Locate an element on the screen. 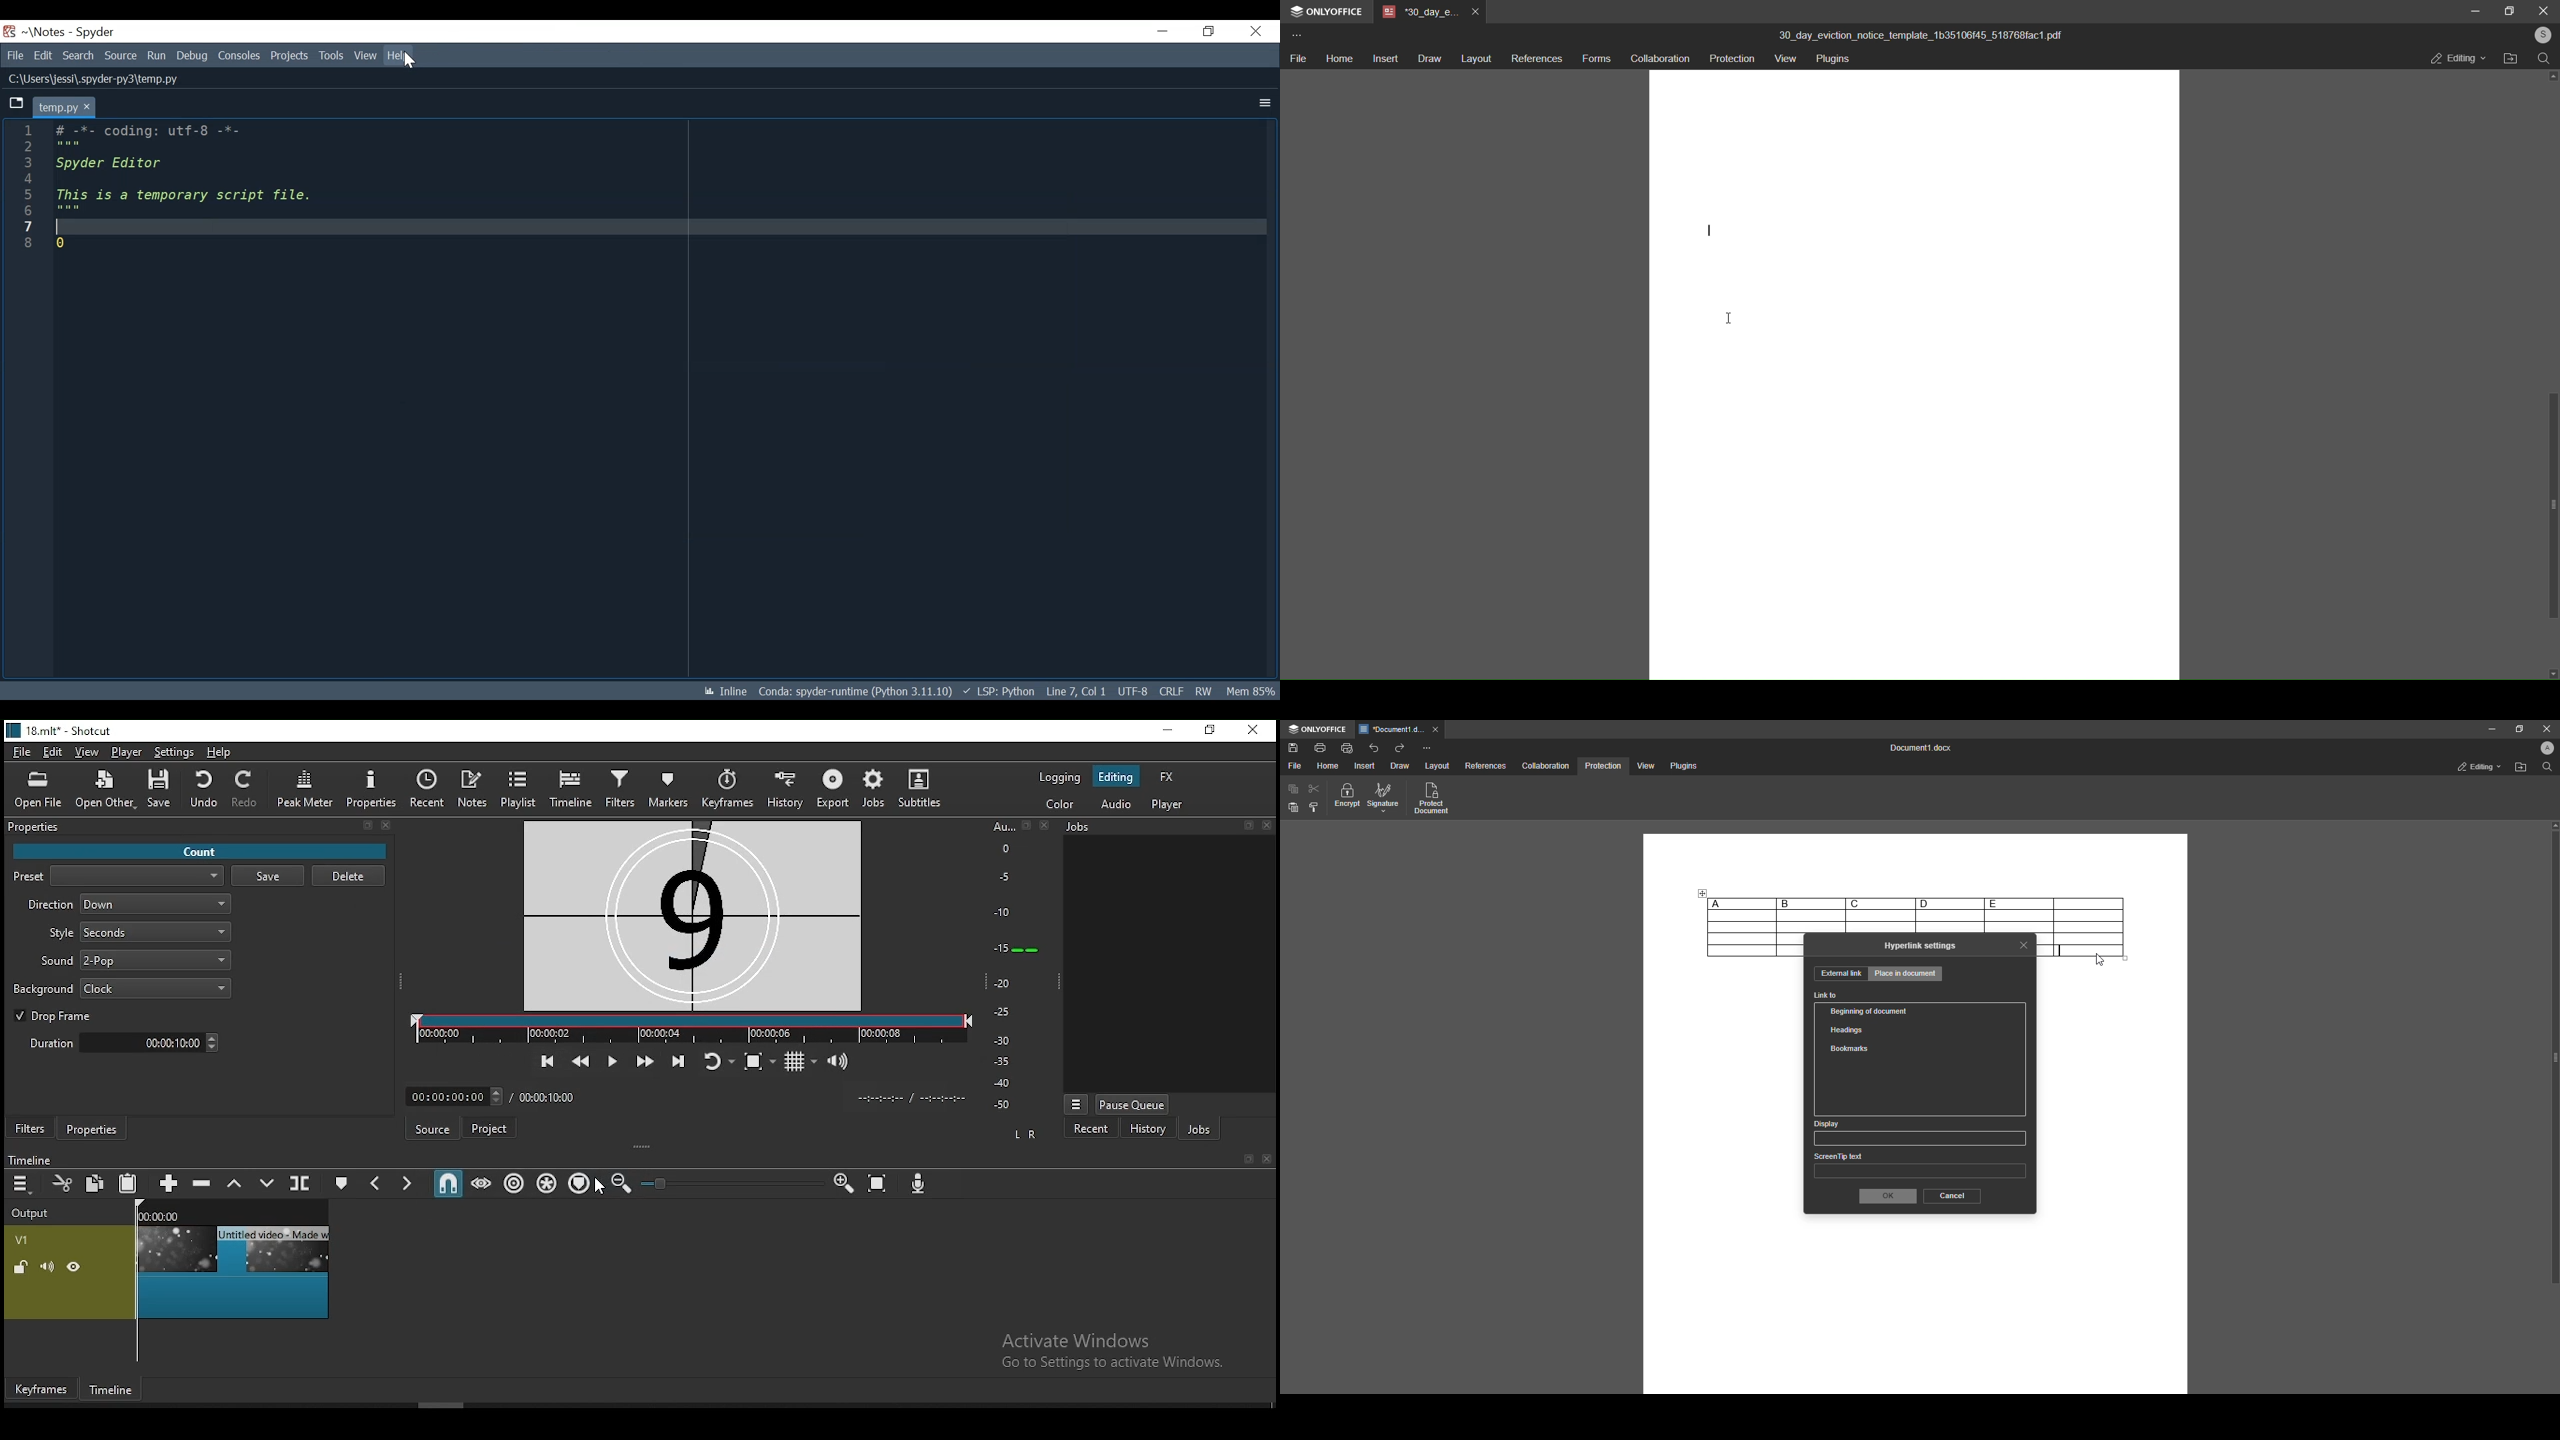  overwrite is located at coordinates (267, 1184).